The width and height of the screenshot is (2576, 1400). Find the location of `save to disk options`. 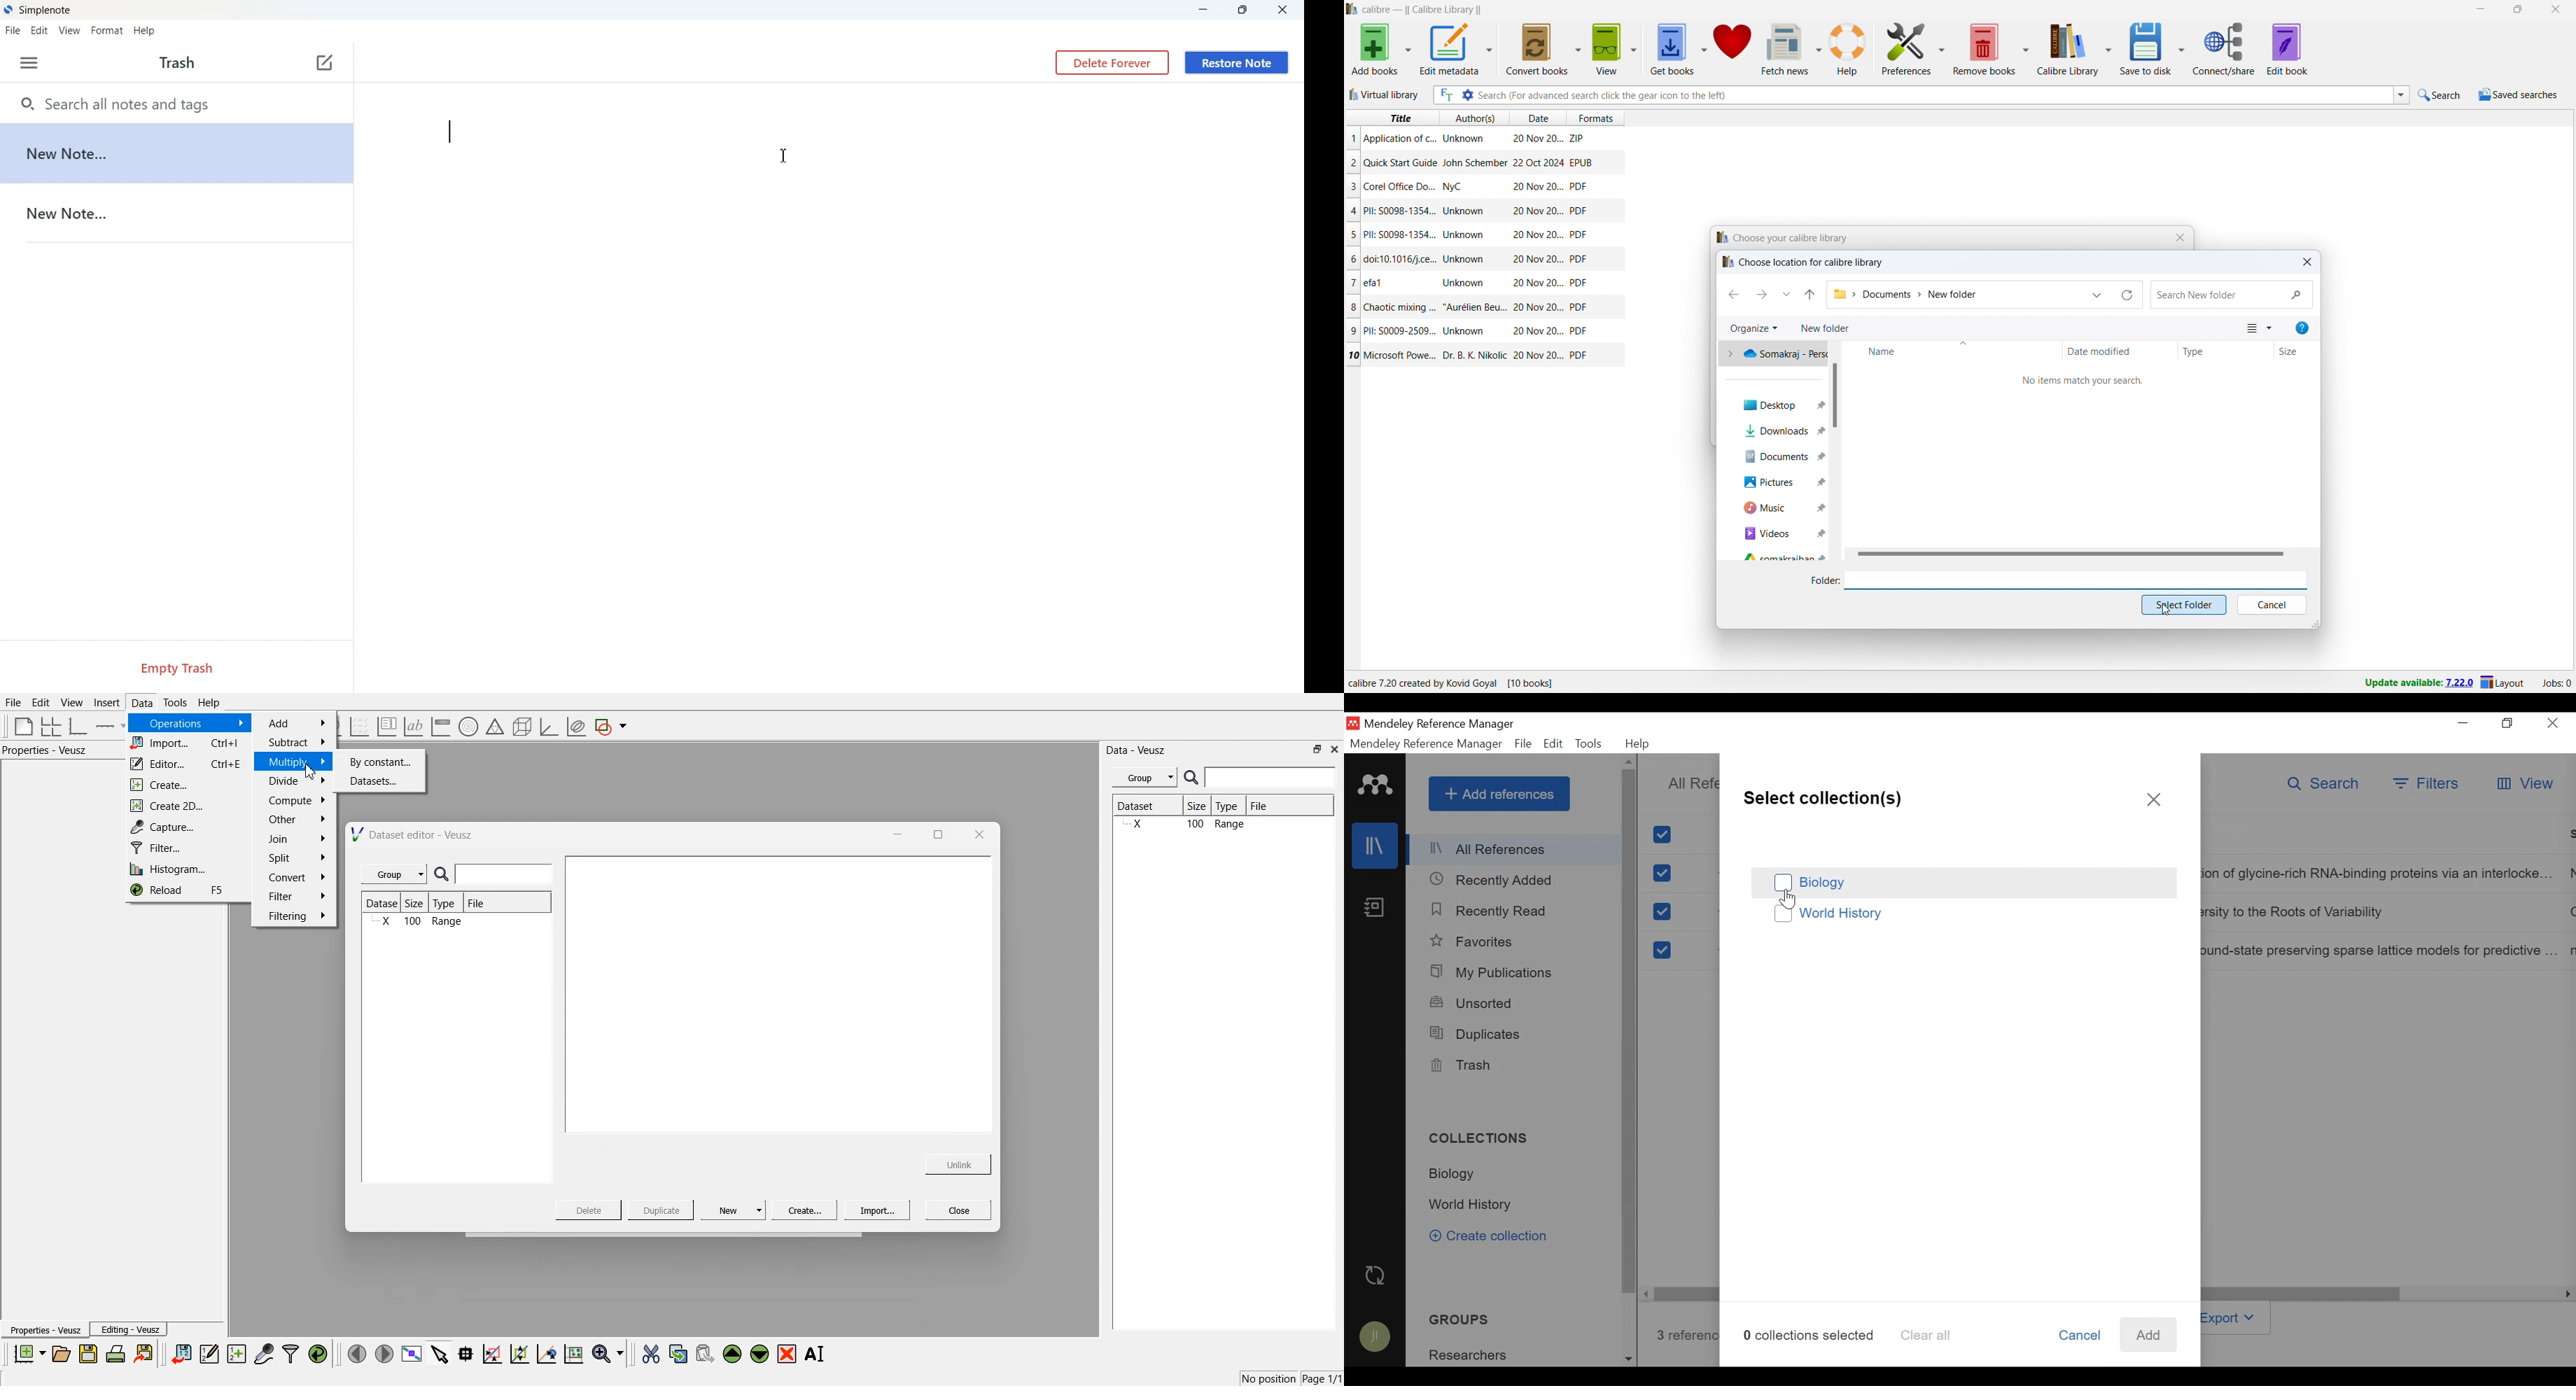

save to disk options is located at coordinates (2183, 47).